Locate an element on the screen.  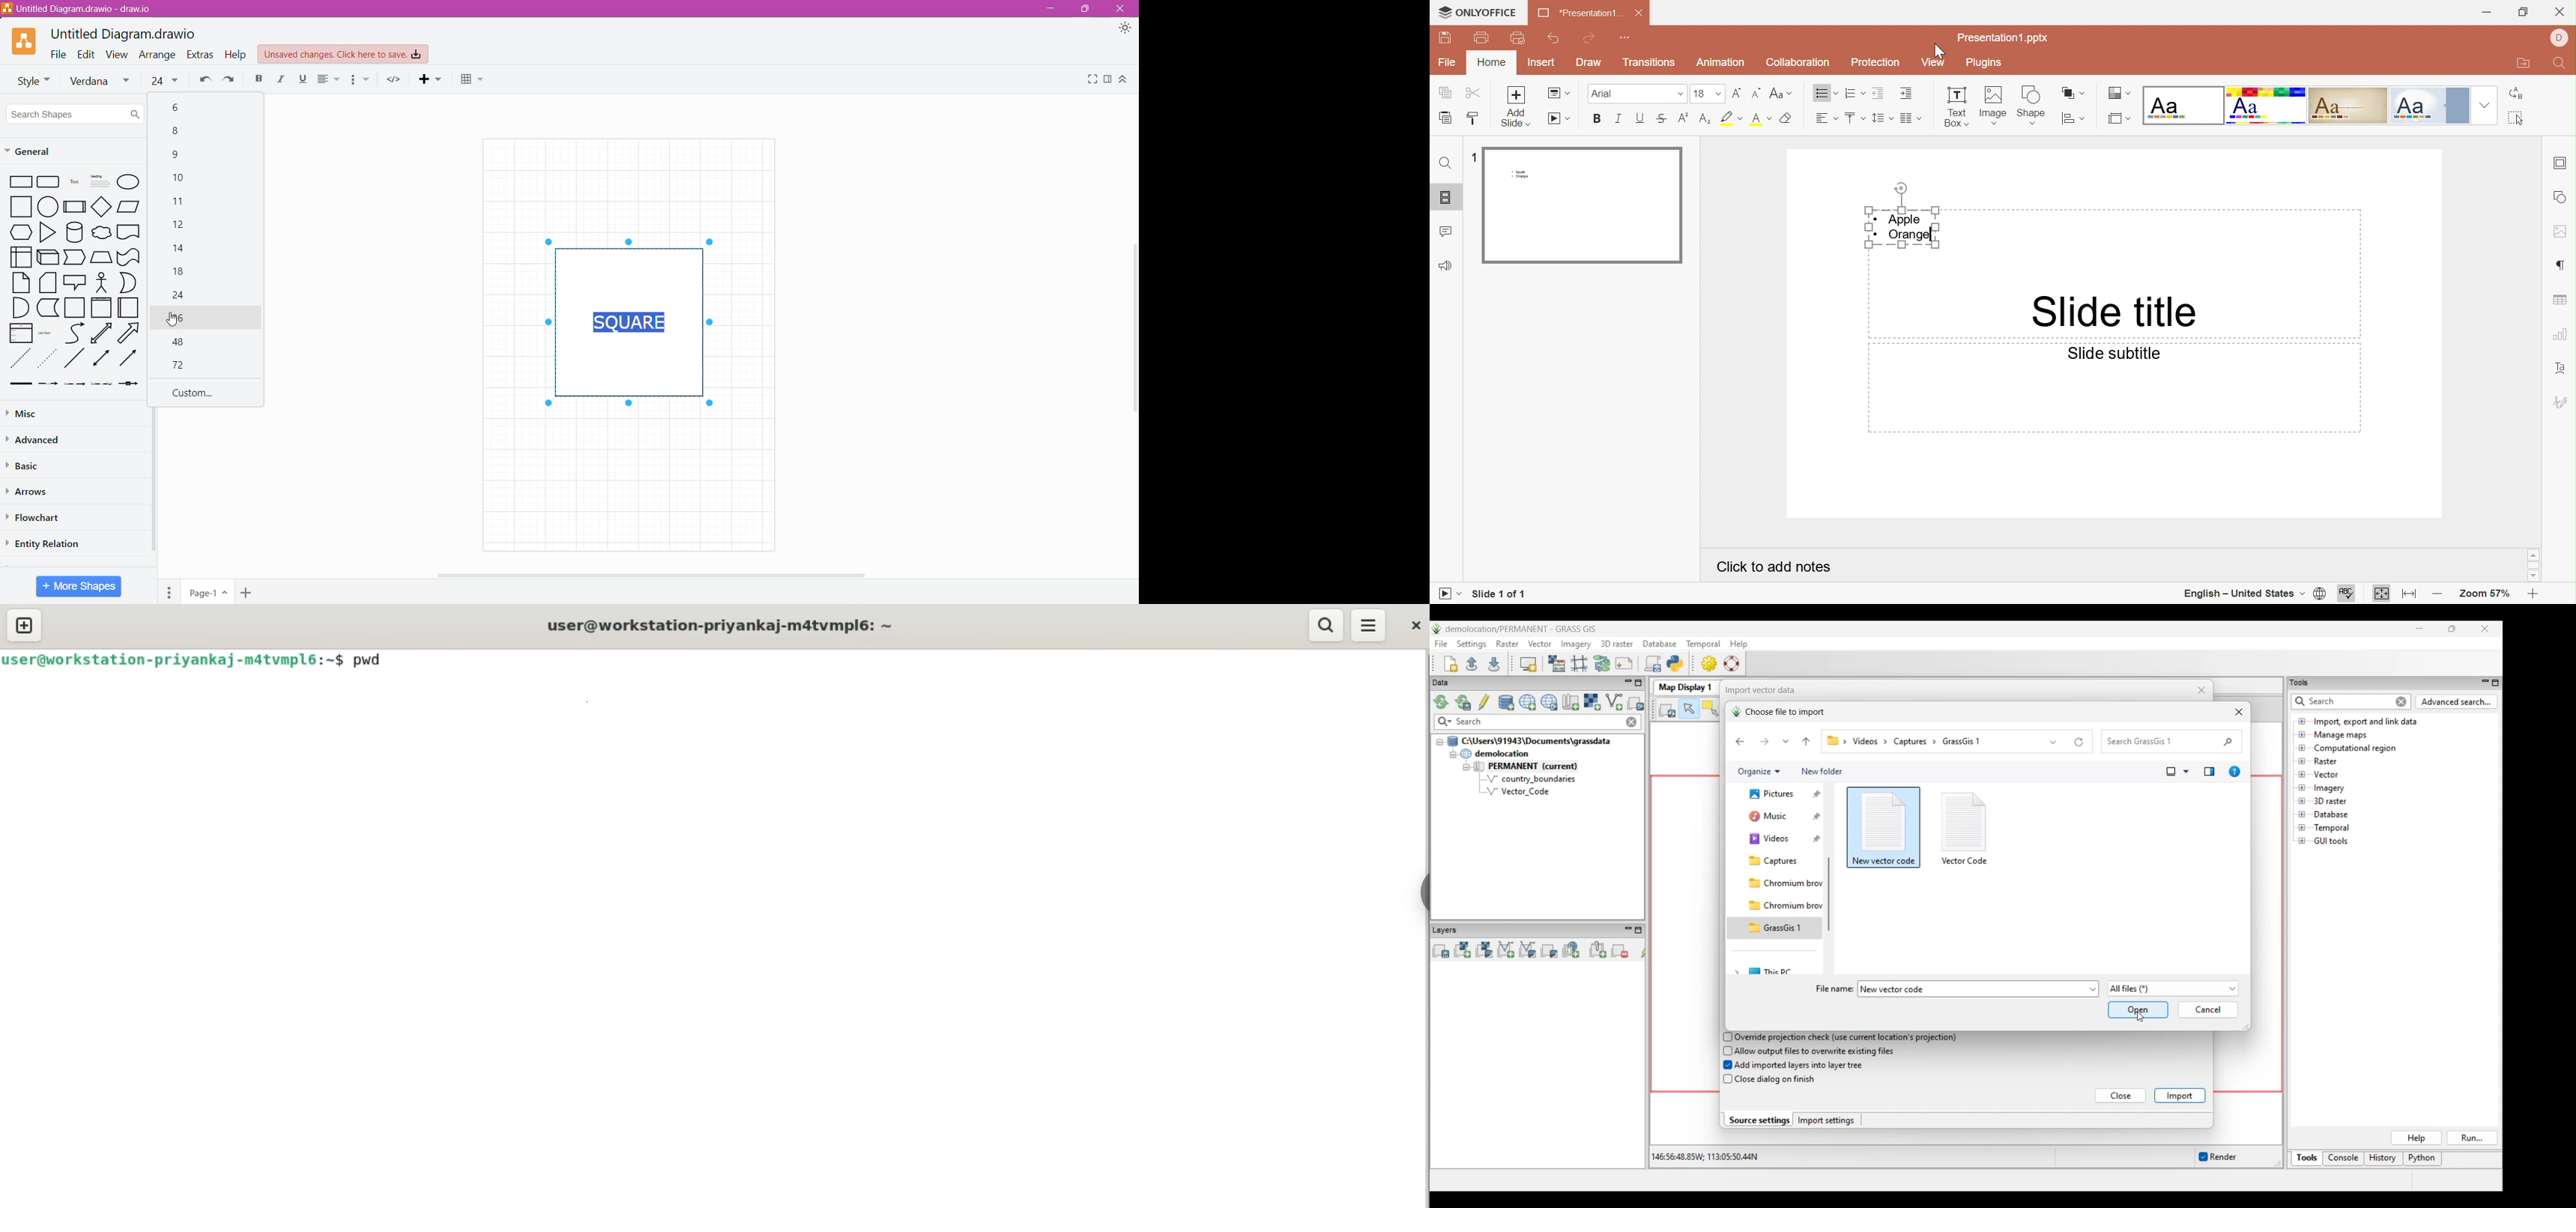
Text Box is located at coordinates (1953, 108).